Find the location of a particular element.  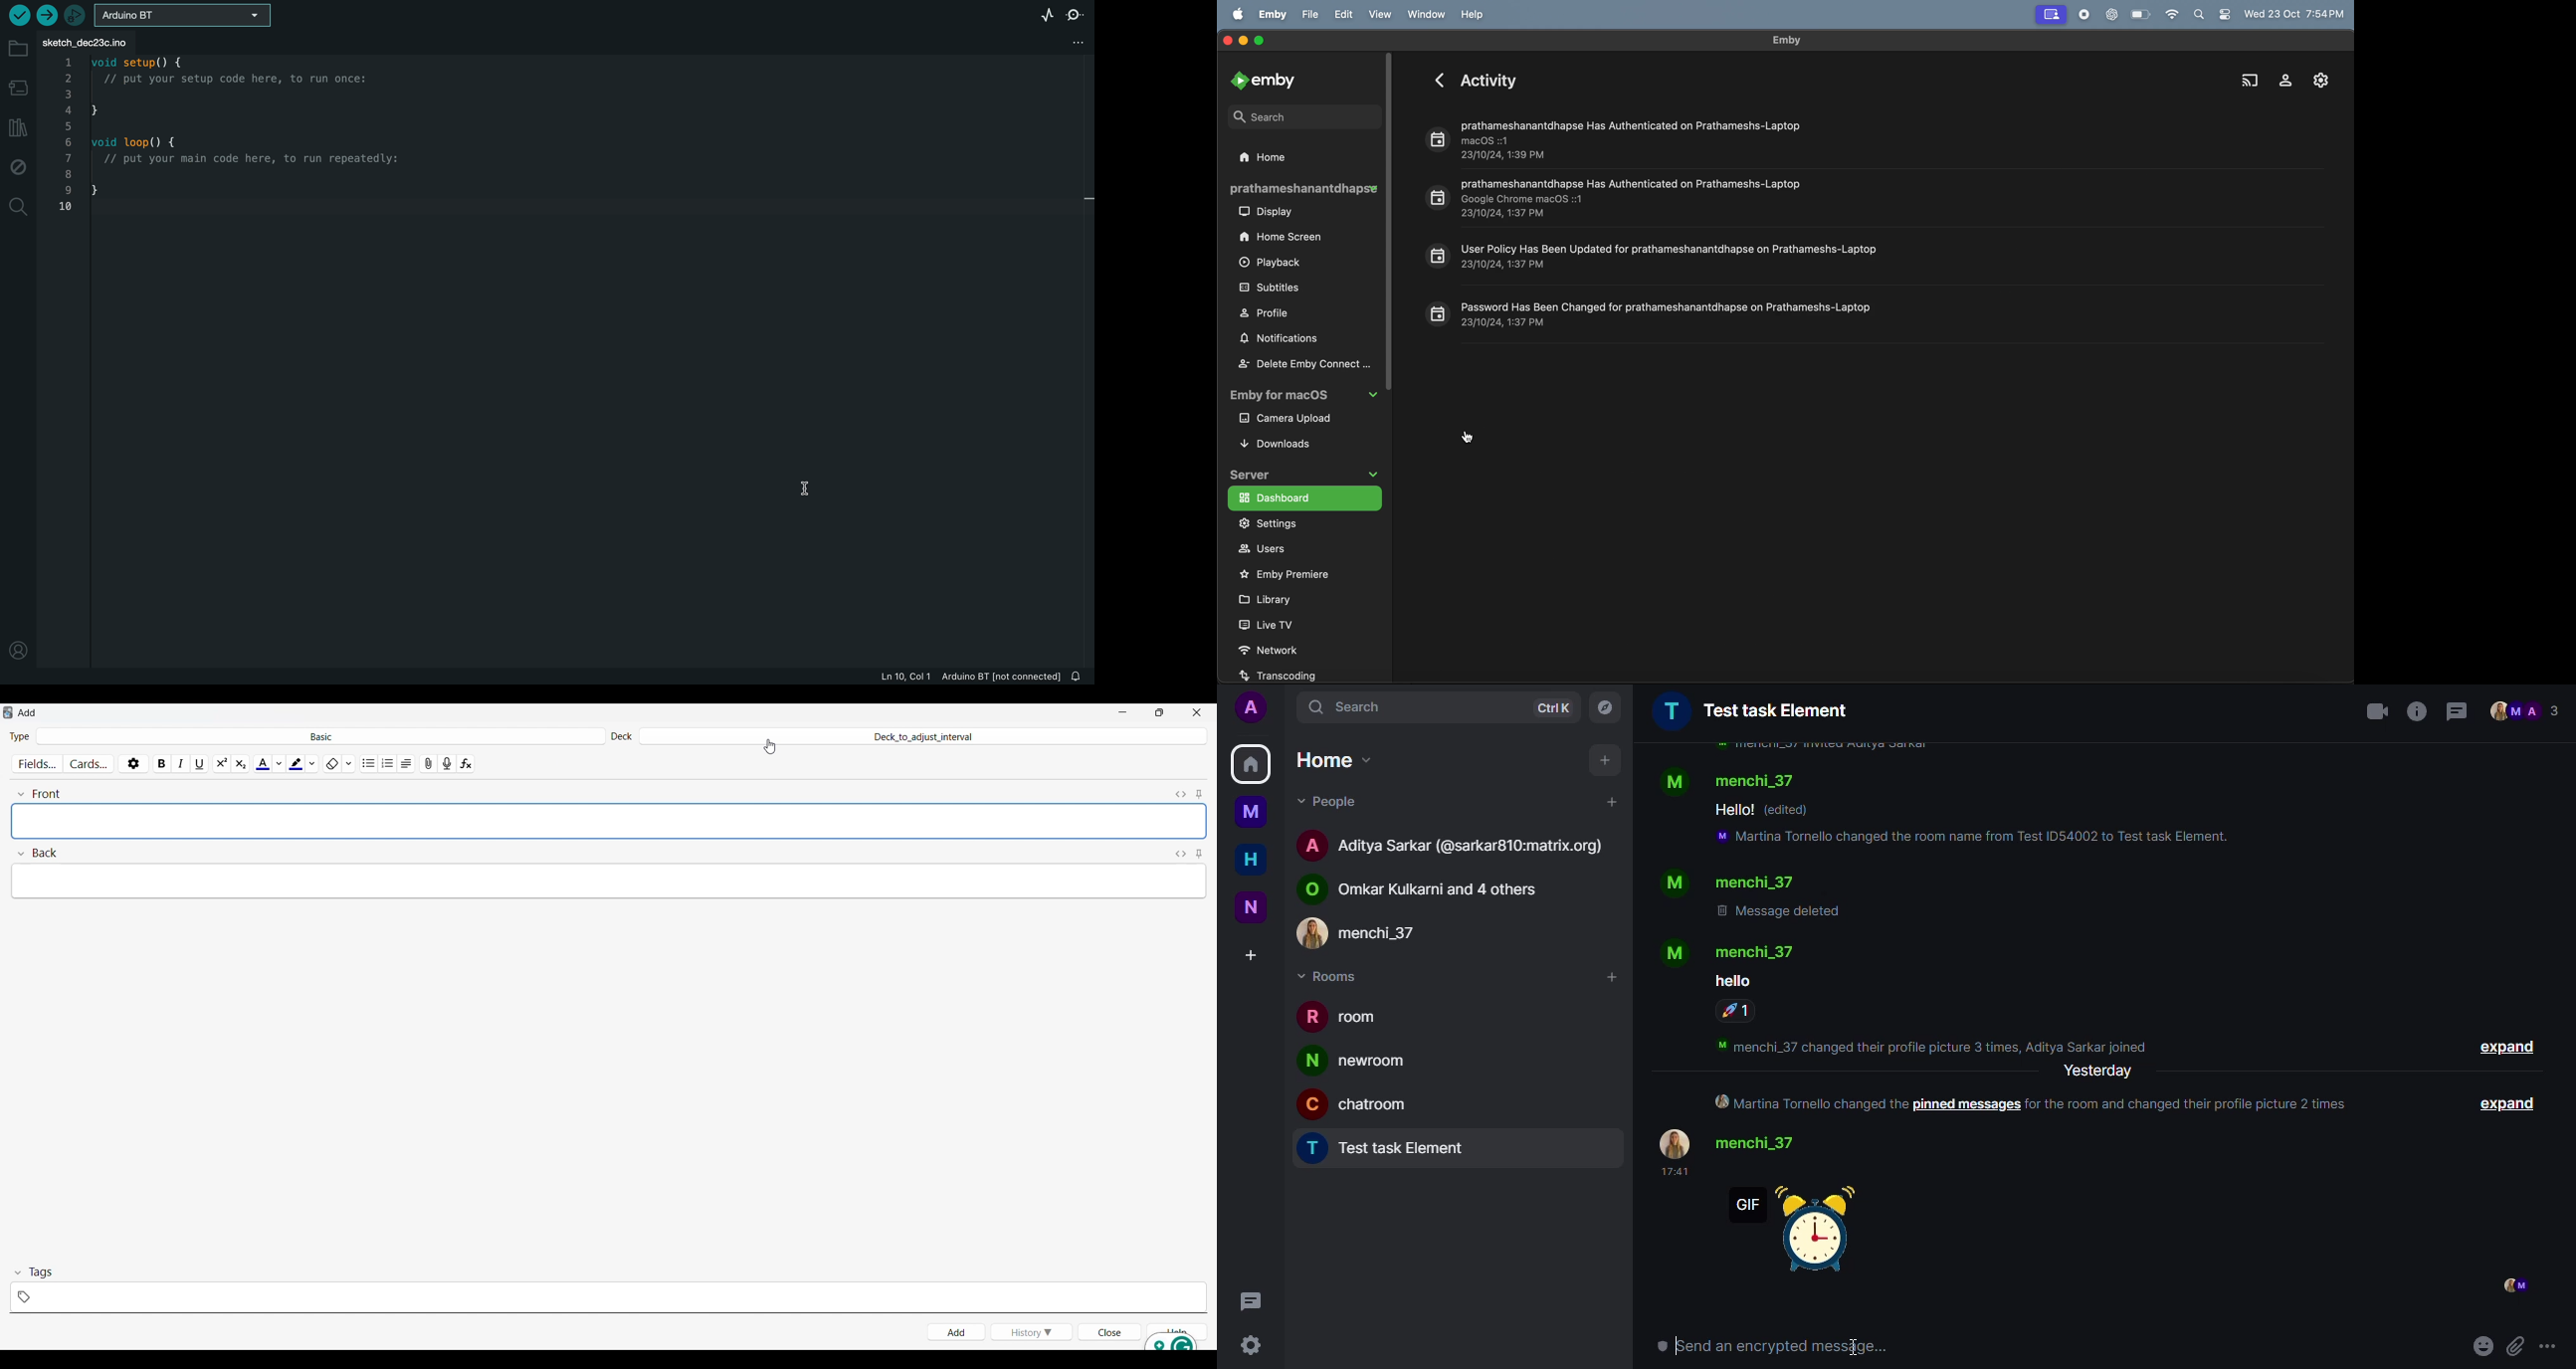

Customize fields is located at coordinates (39, 764).